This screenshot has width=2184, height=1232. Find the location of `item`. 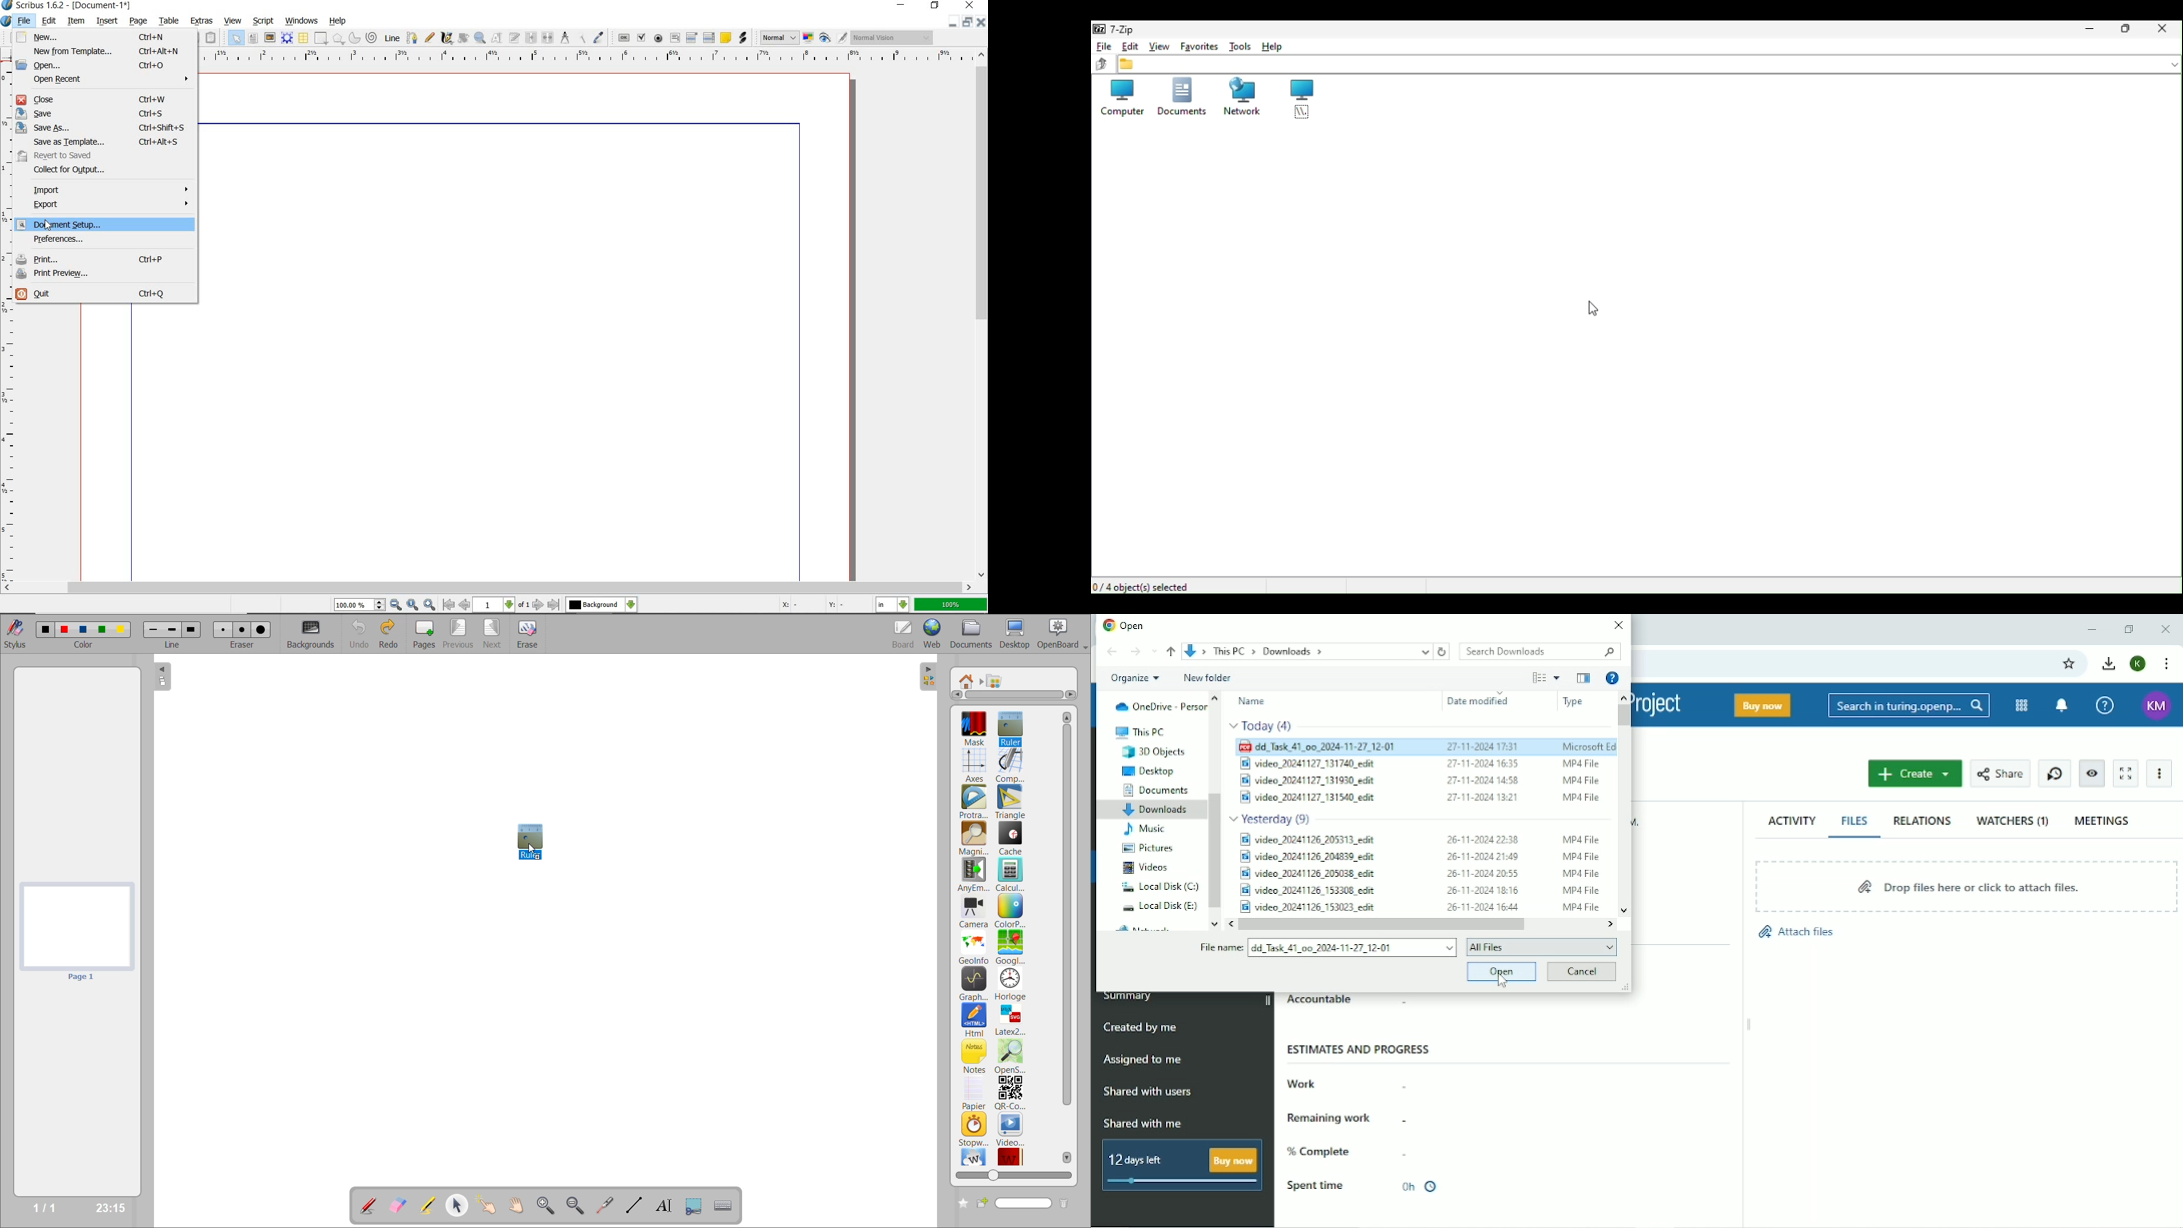

item is located at coordinates (76, 22).